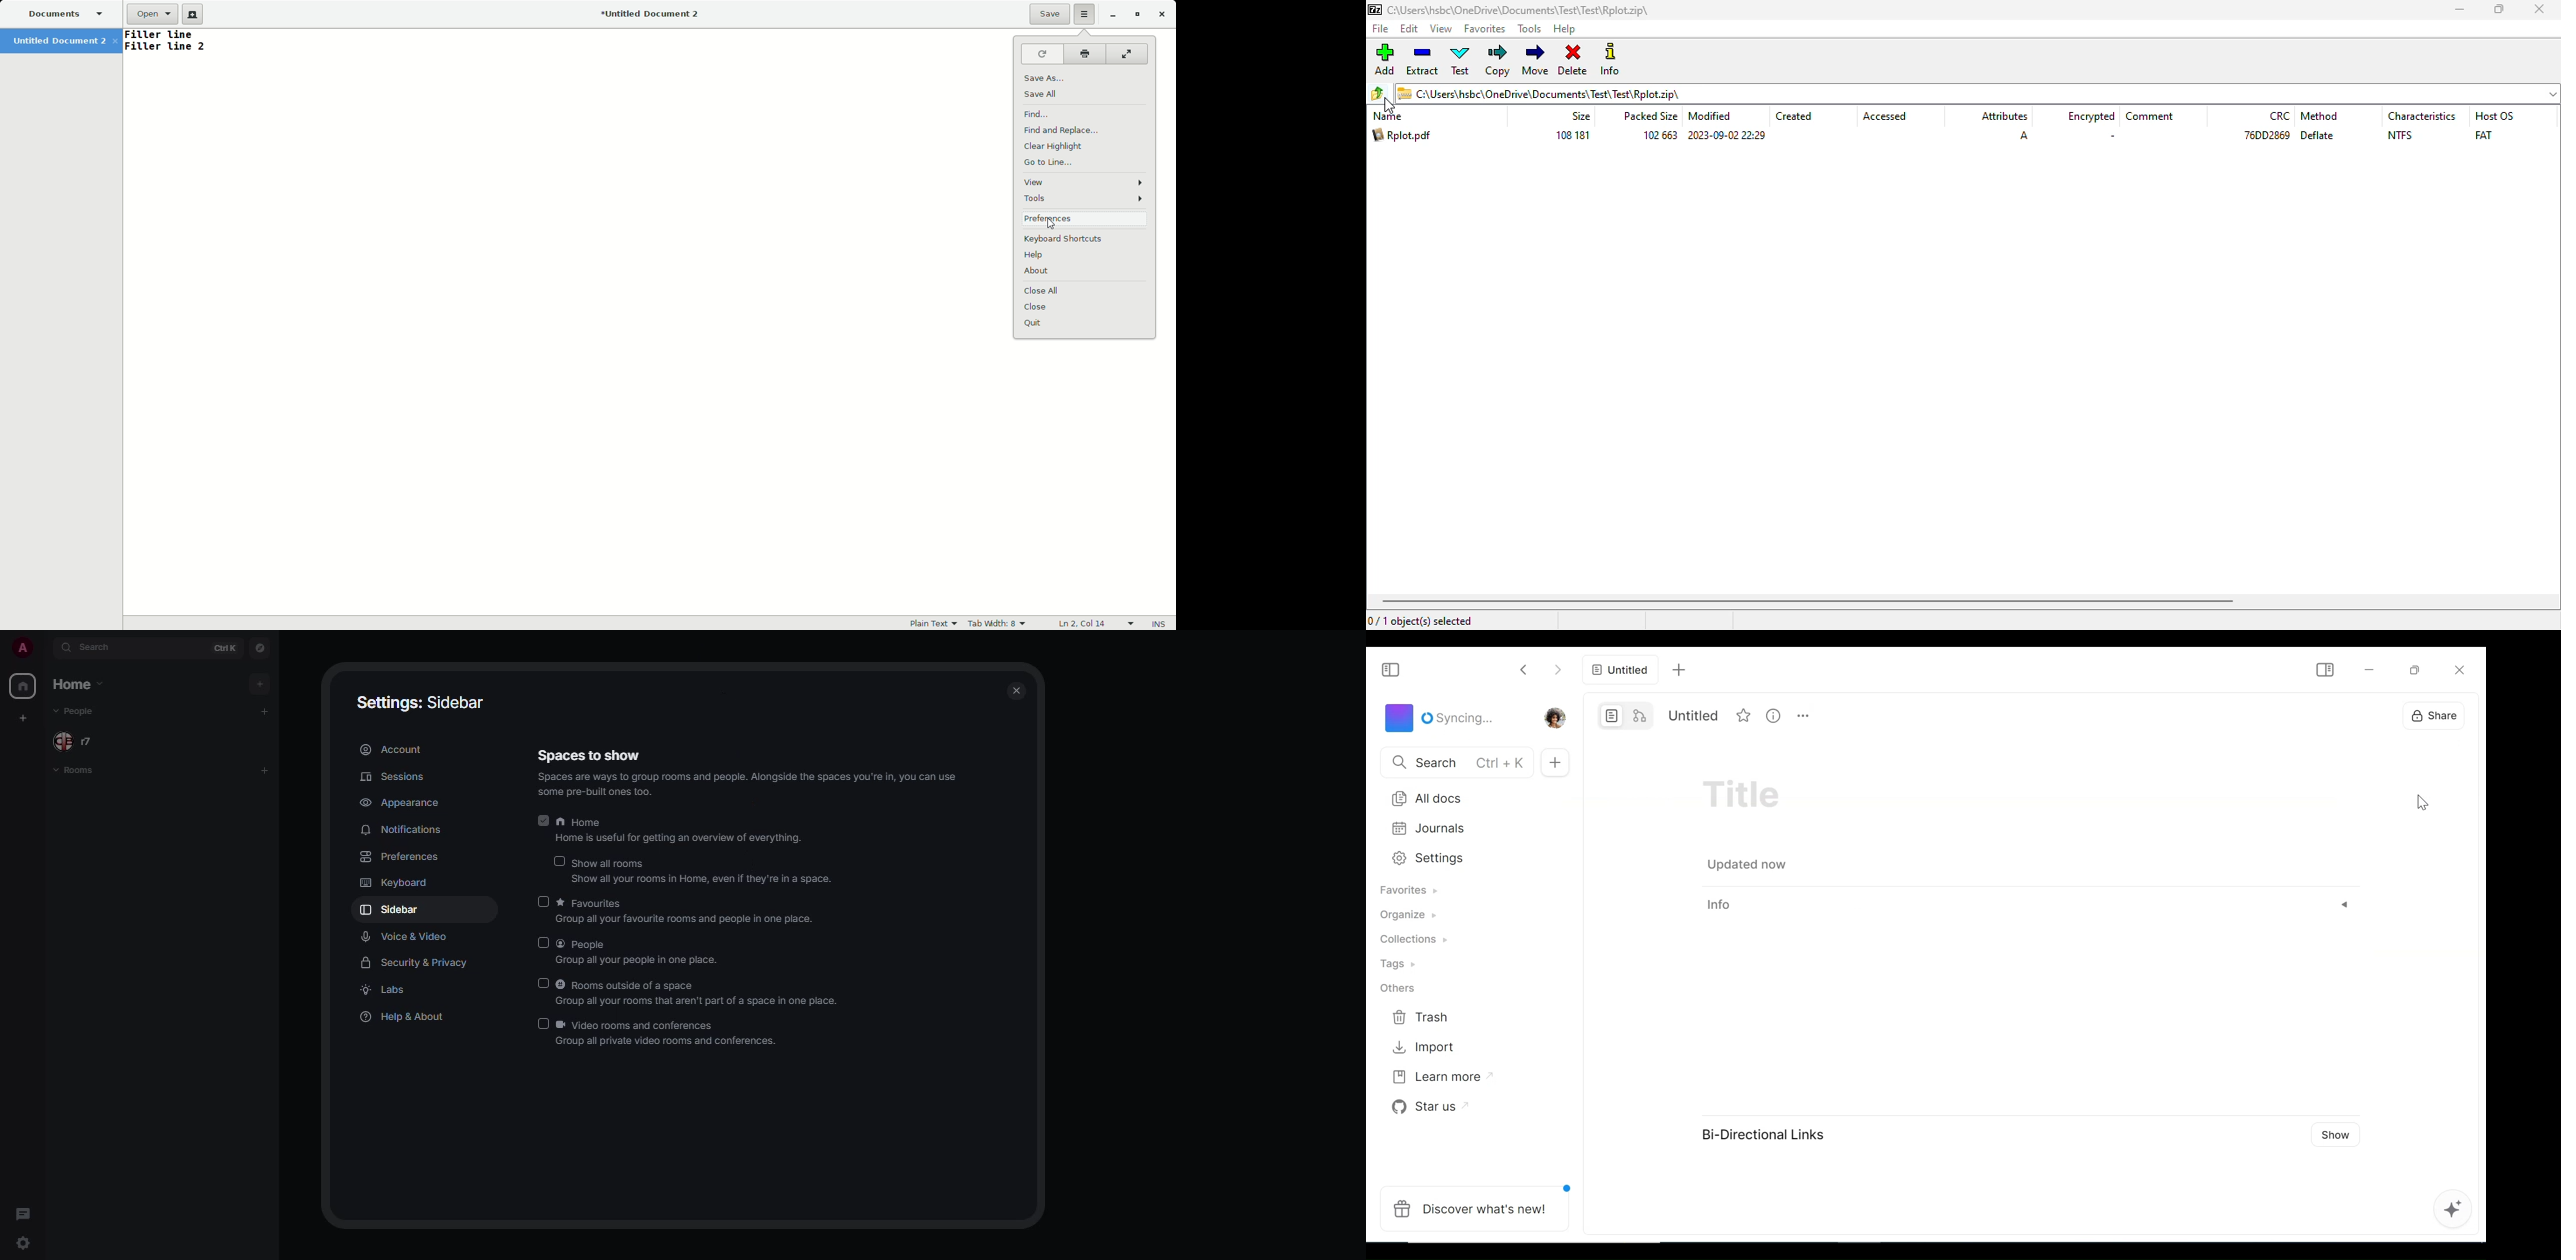 This screenshot has width=2576, height=1260. What do you see at coordinates (703, 1001) in the screenshot?
I see `Group all your rooms that aren't part of a space in one place.` at bounding box center [703, 1001].